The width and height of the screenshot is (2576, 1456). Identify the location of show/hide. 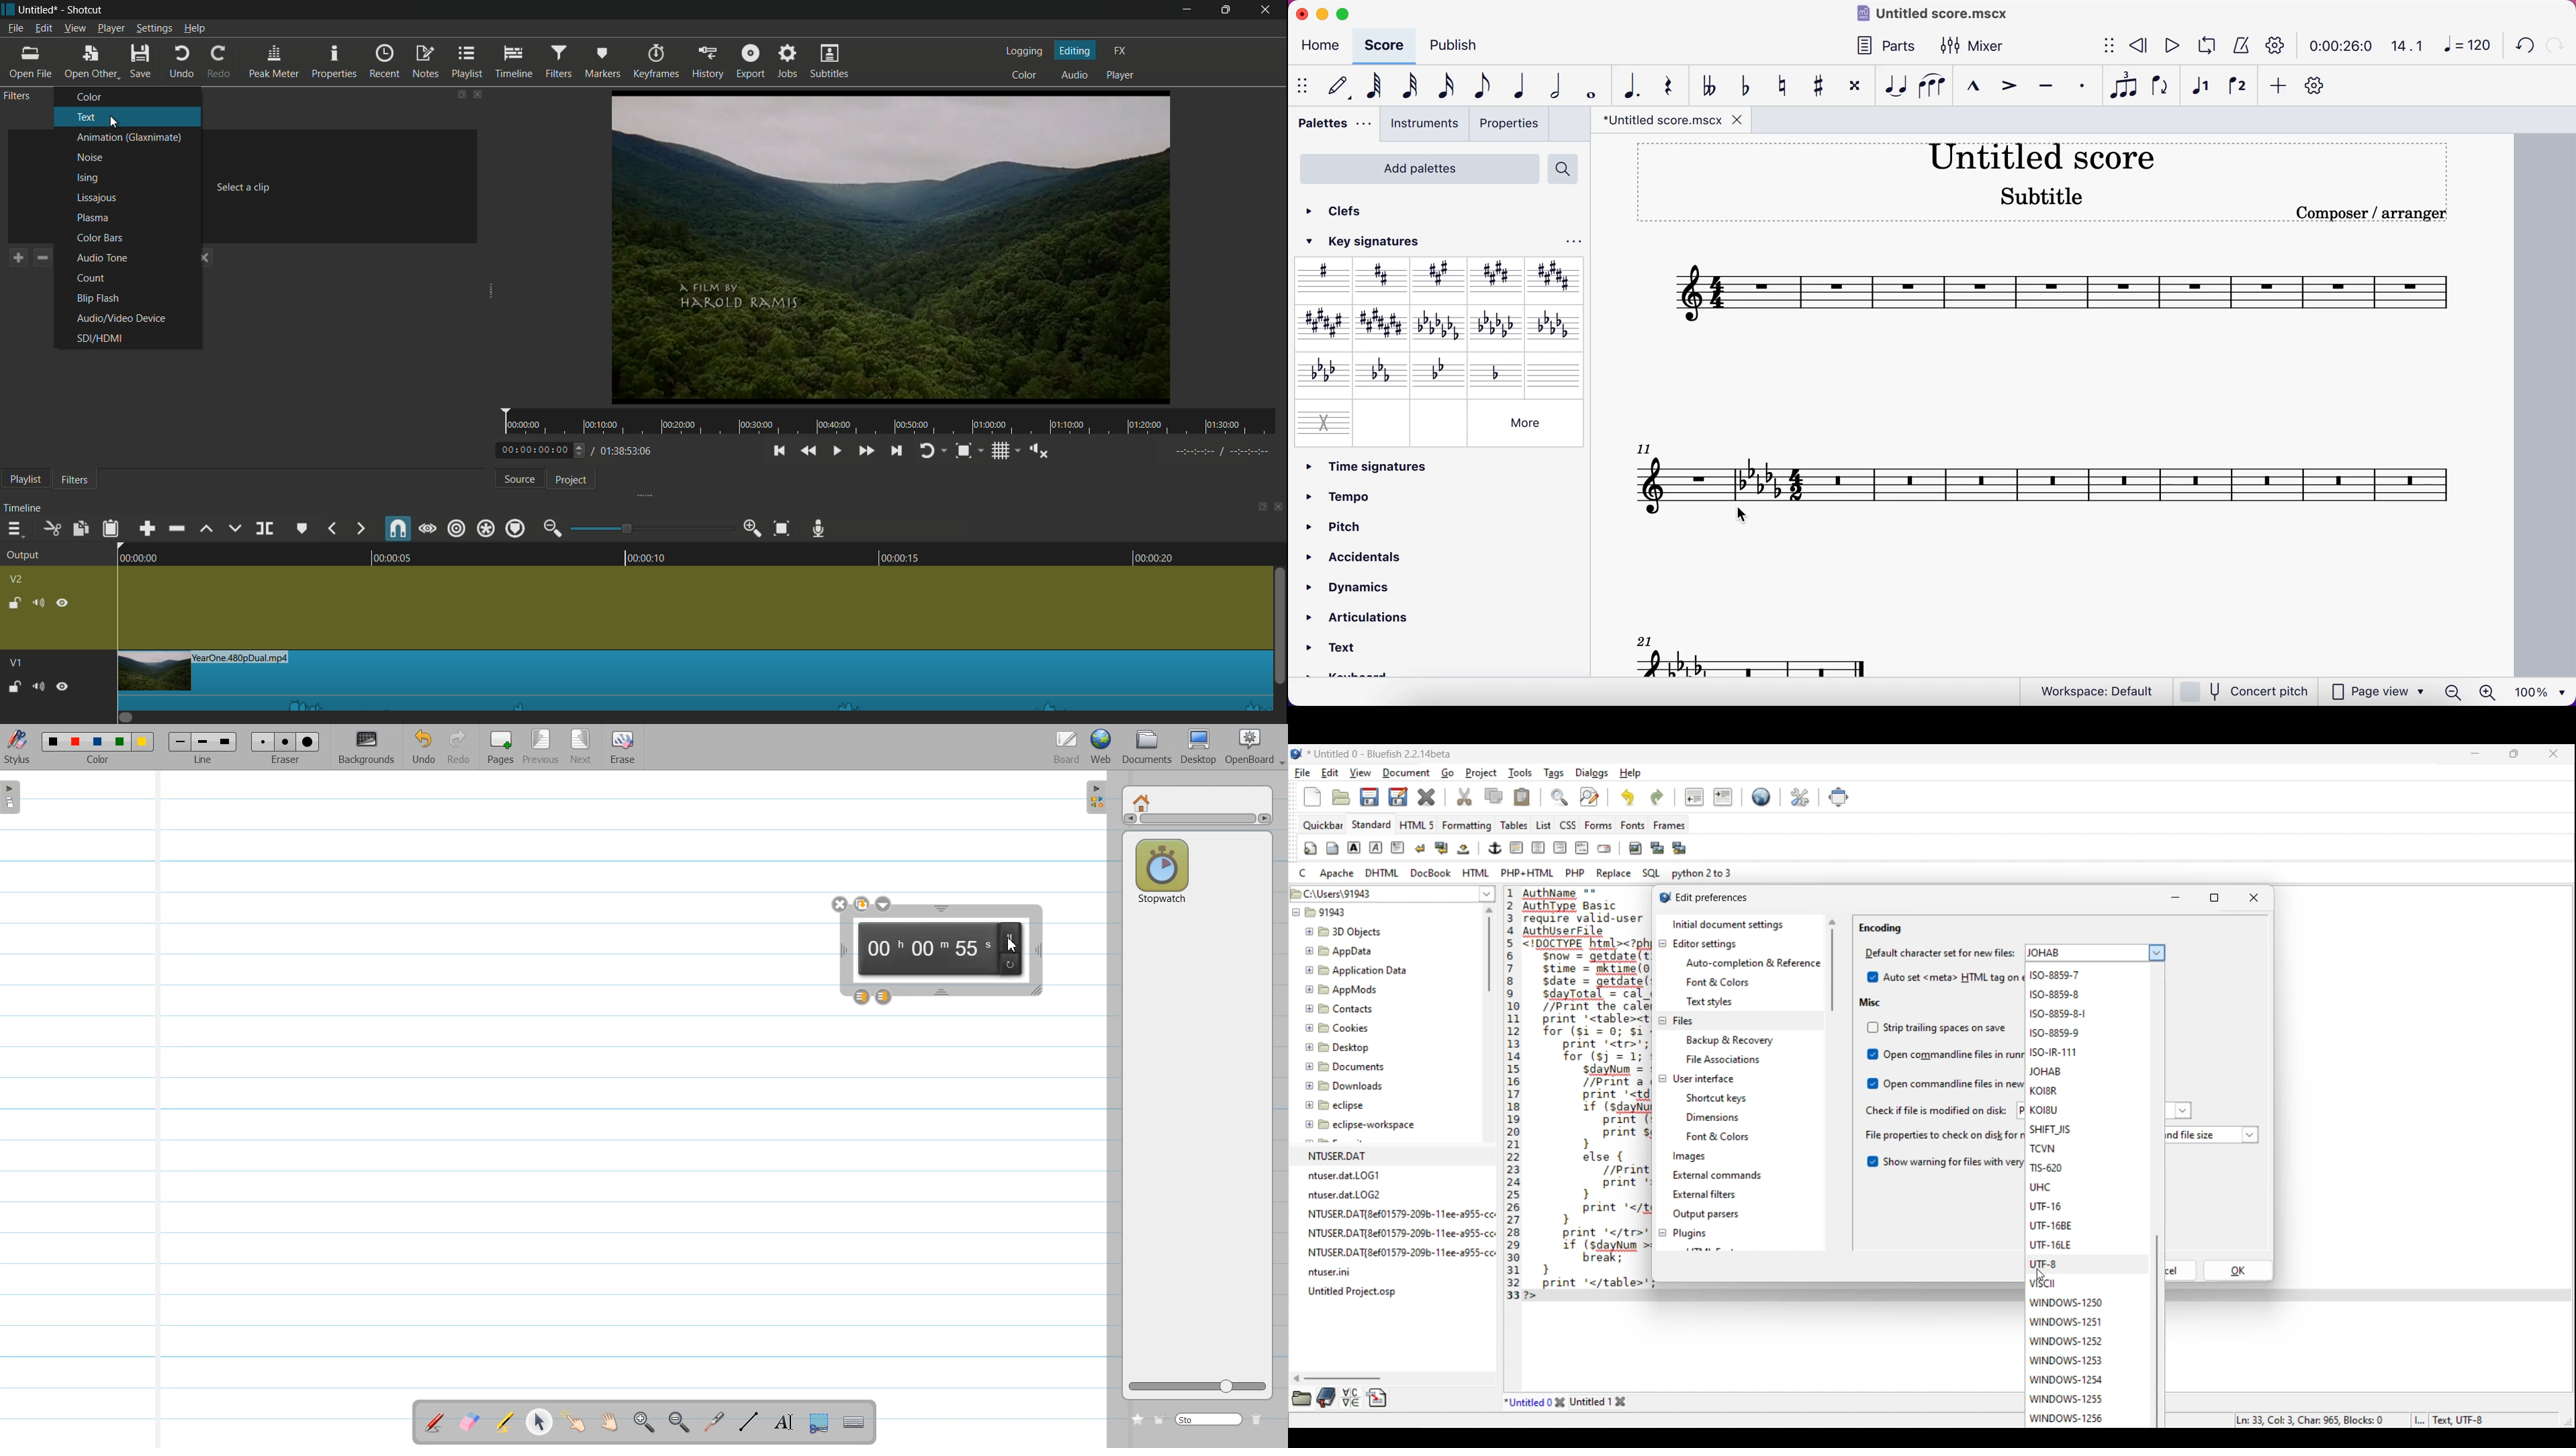
(2108, 44).